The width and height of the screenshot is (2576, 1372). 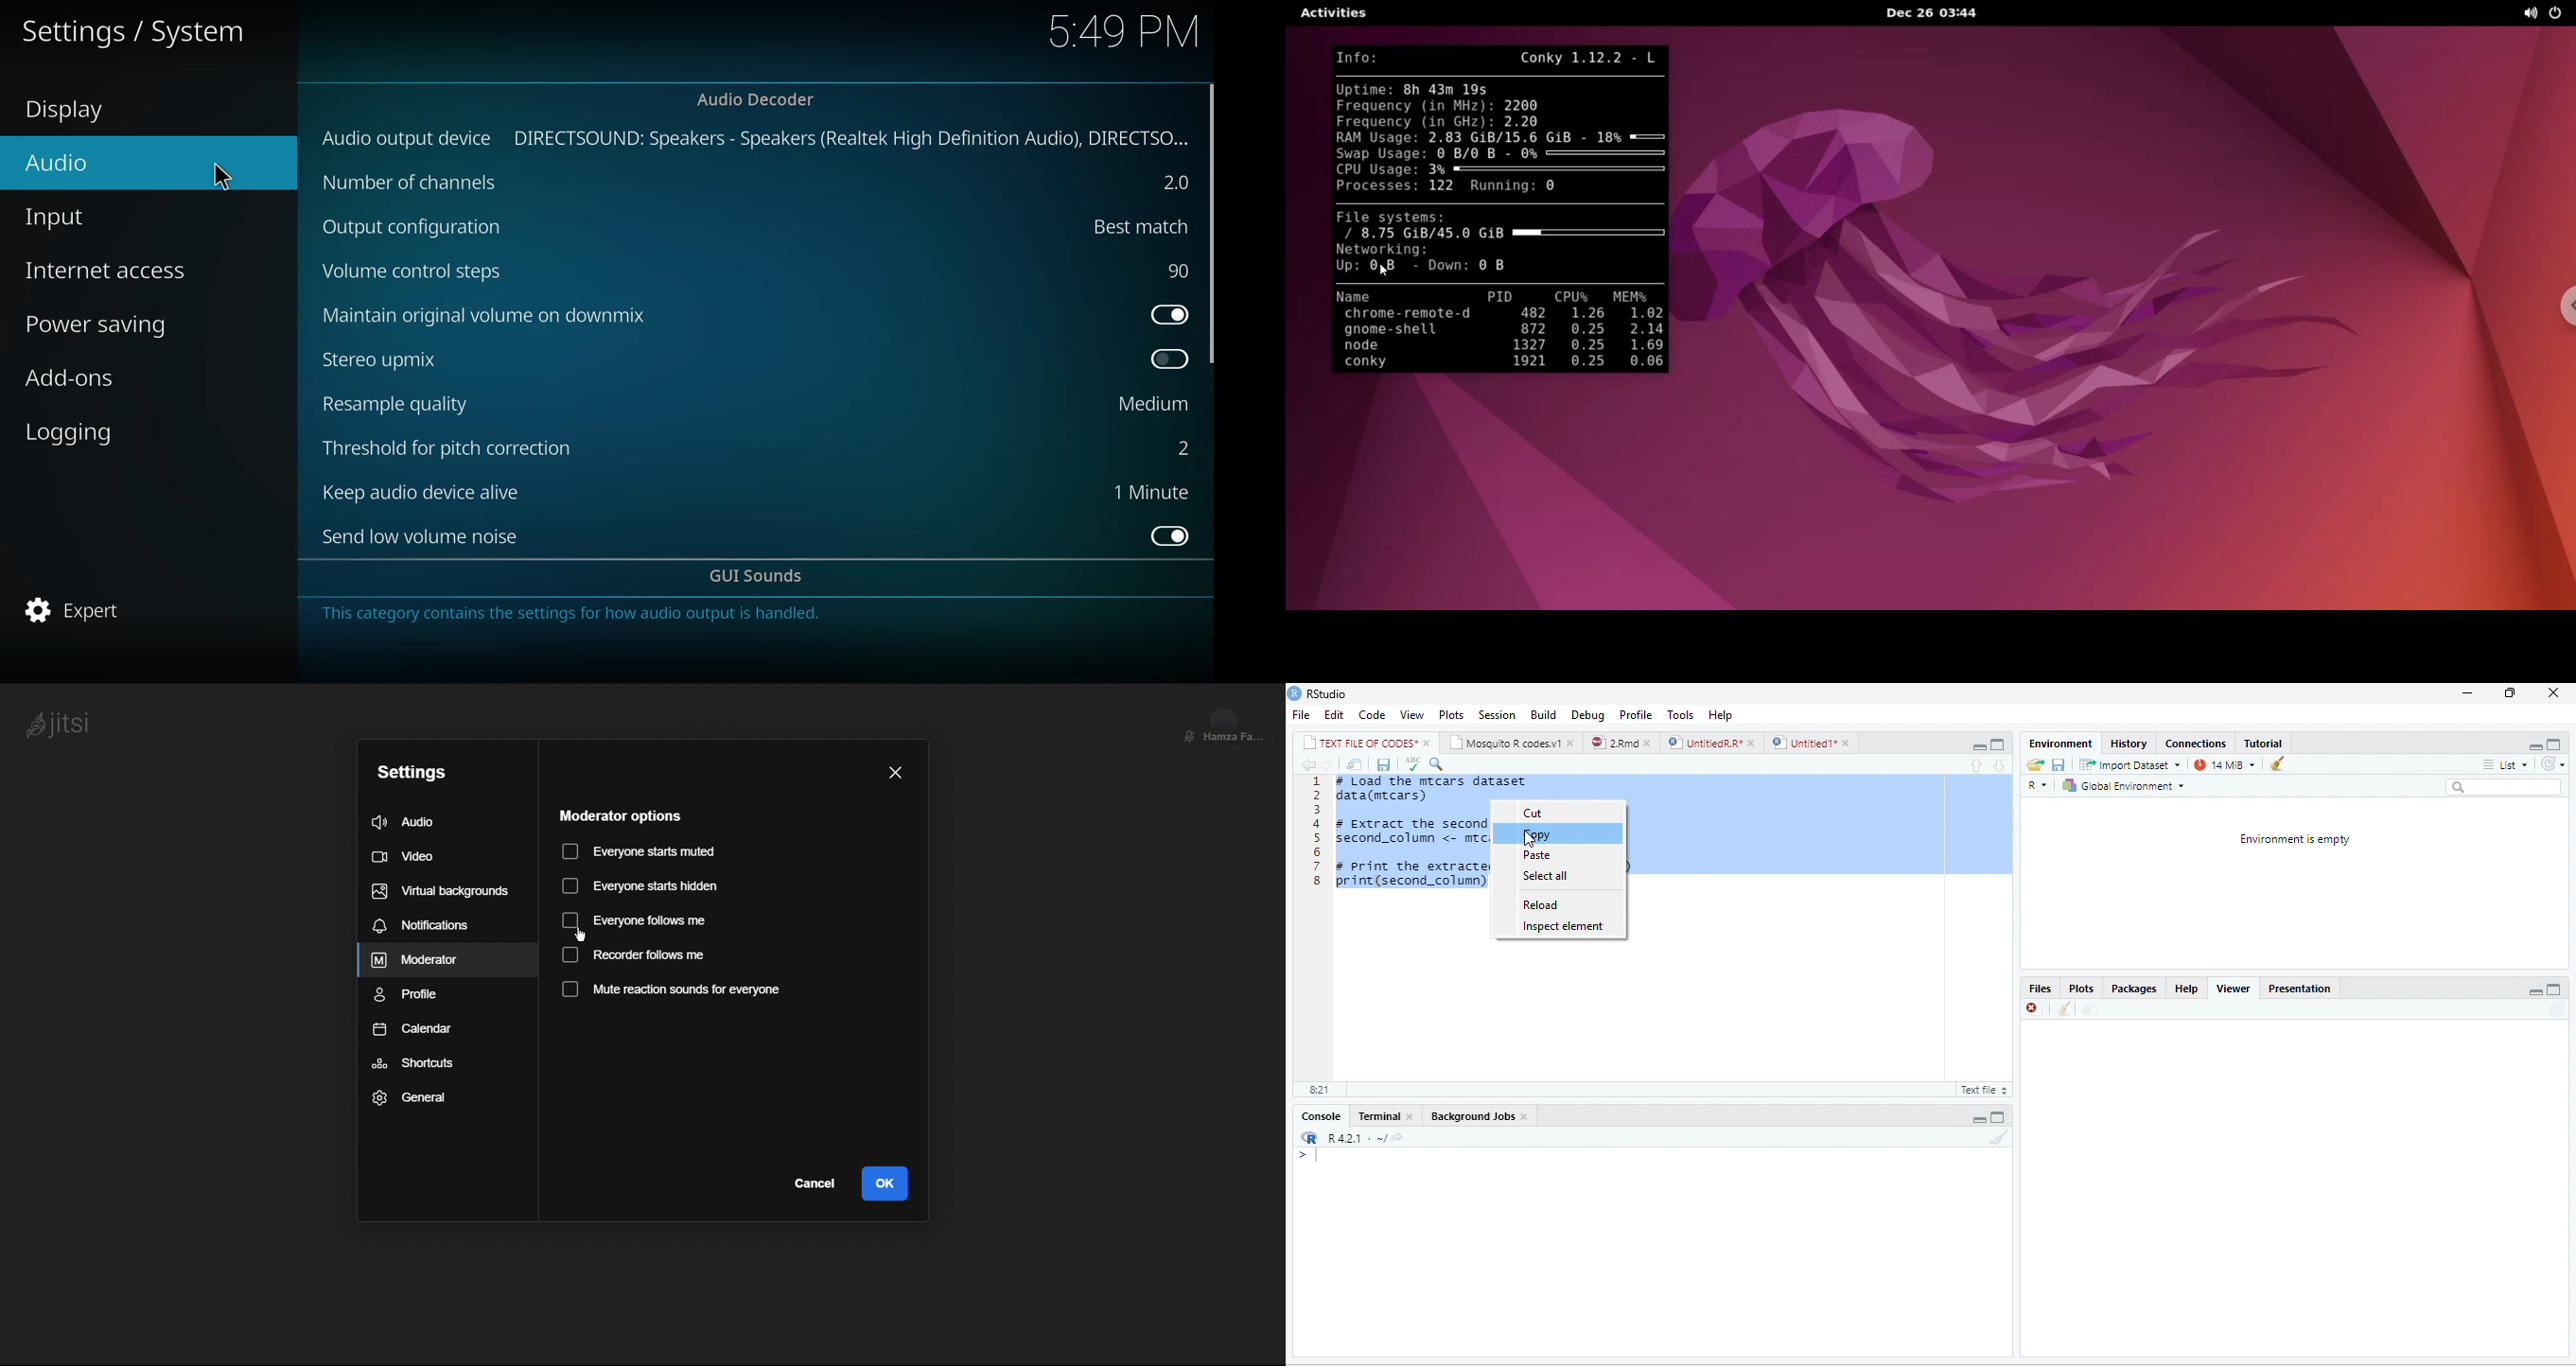 What do you see at coordinates (217, 176) in the screenshot?
I see `cursor` at bounding box center [217, 176].